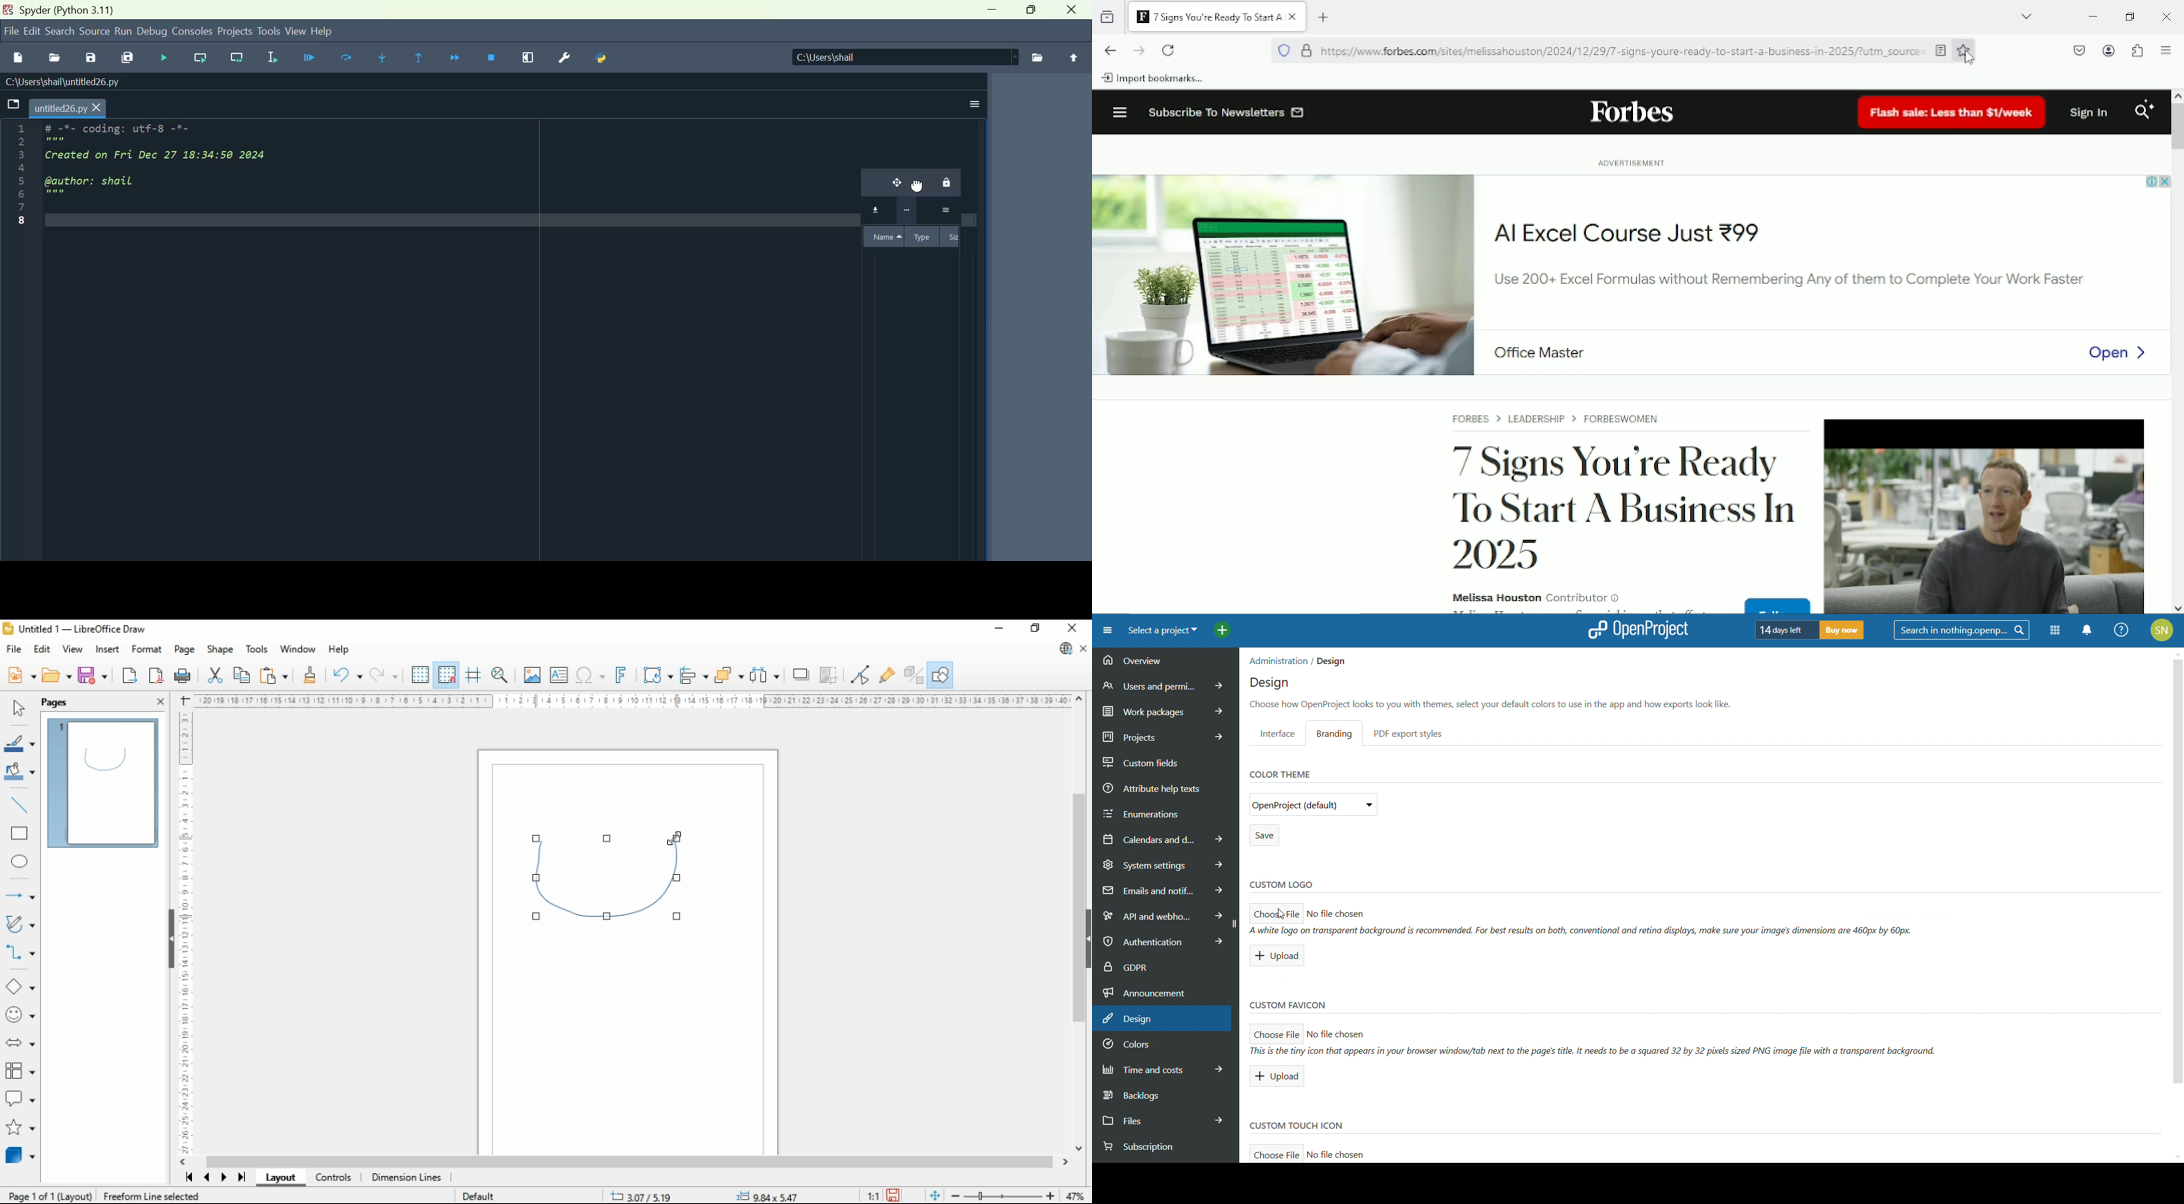 The height and width of the screenshot is (1204, 2184). I want to click on Save all, so click(129, 58).